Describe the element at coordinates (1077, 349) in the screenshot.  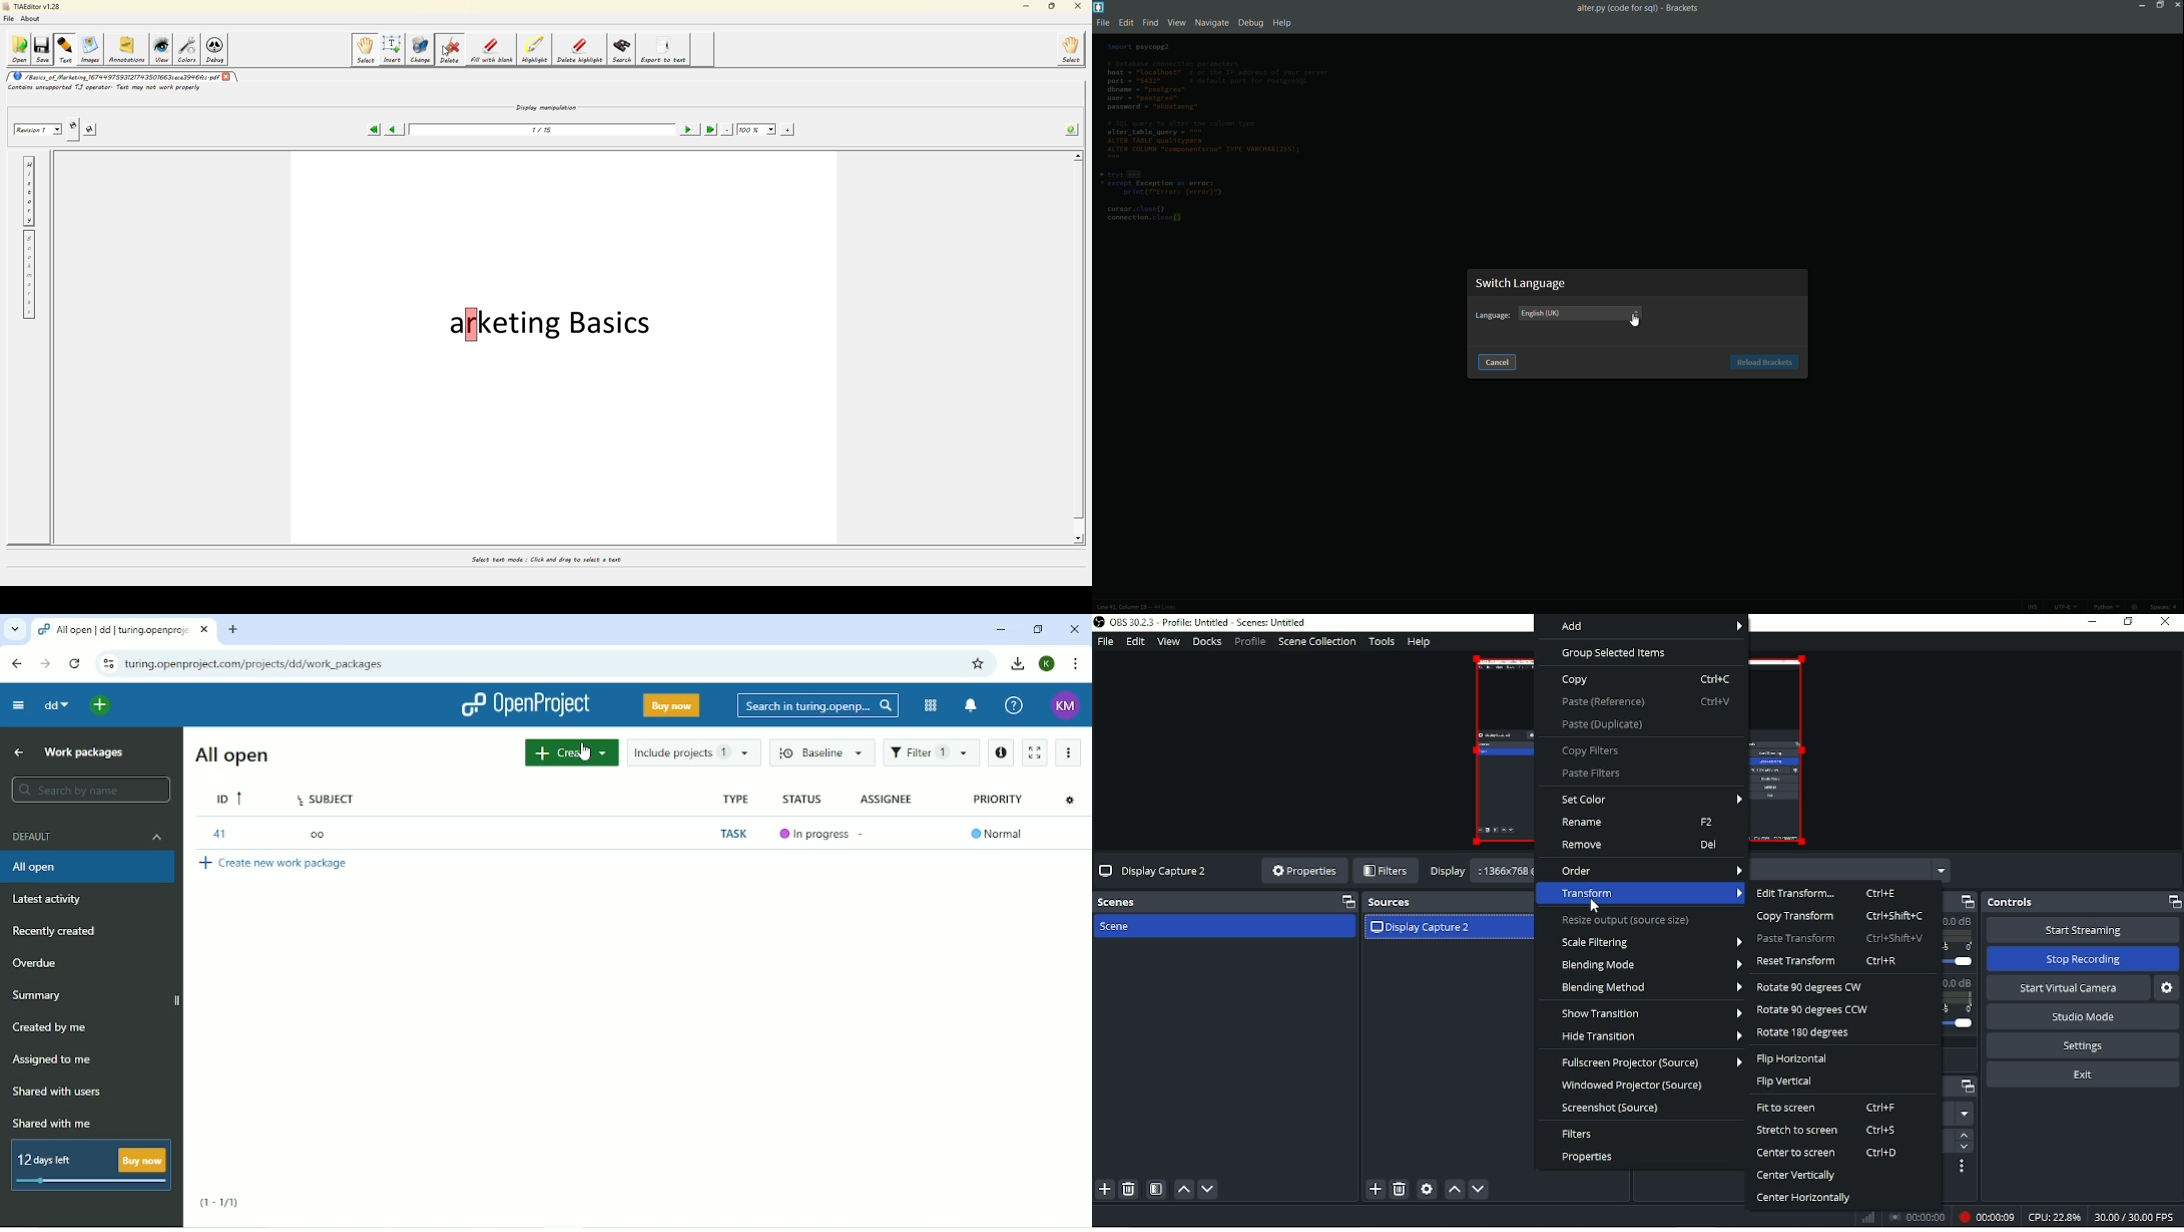
I see `scroll bar` at that location.